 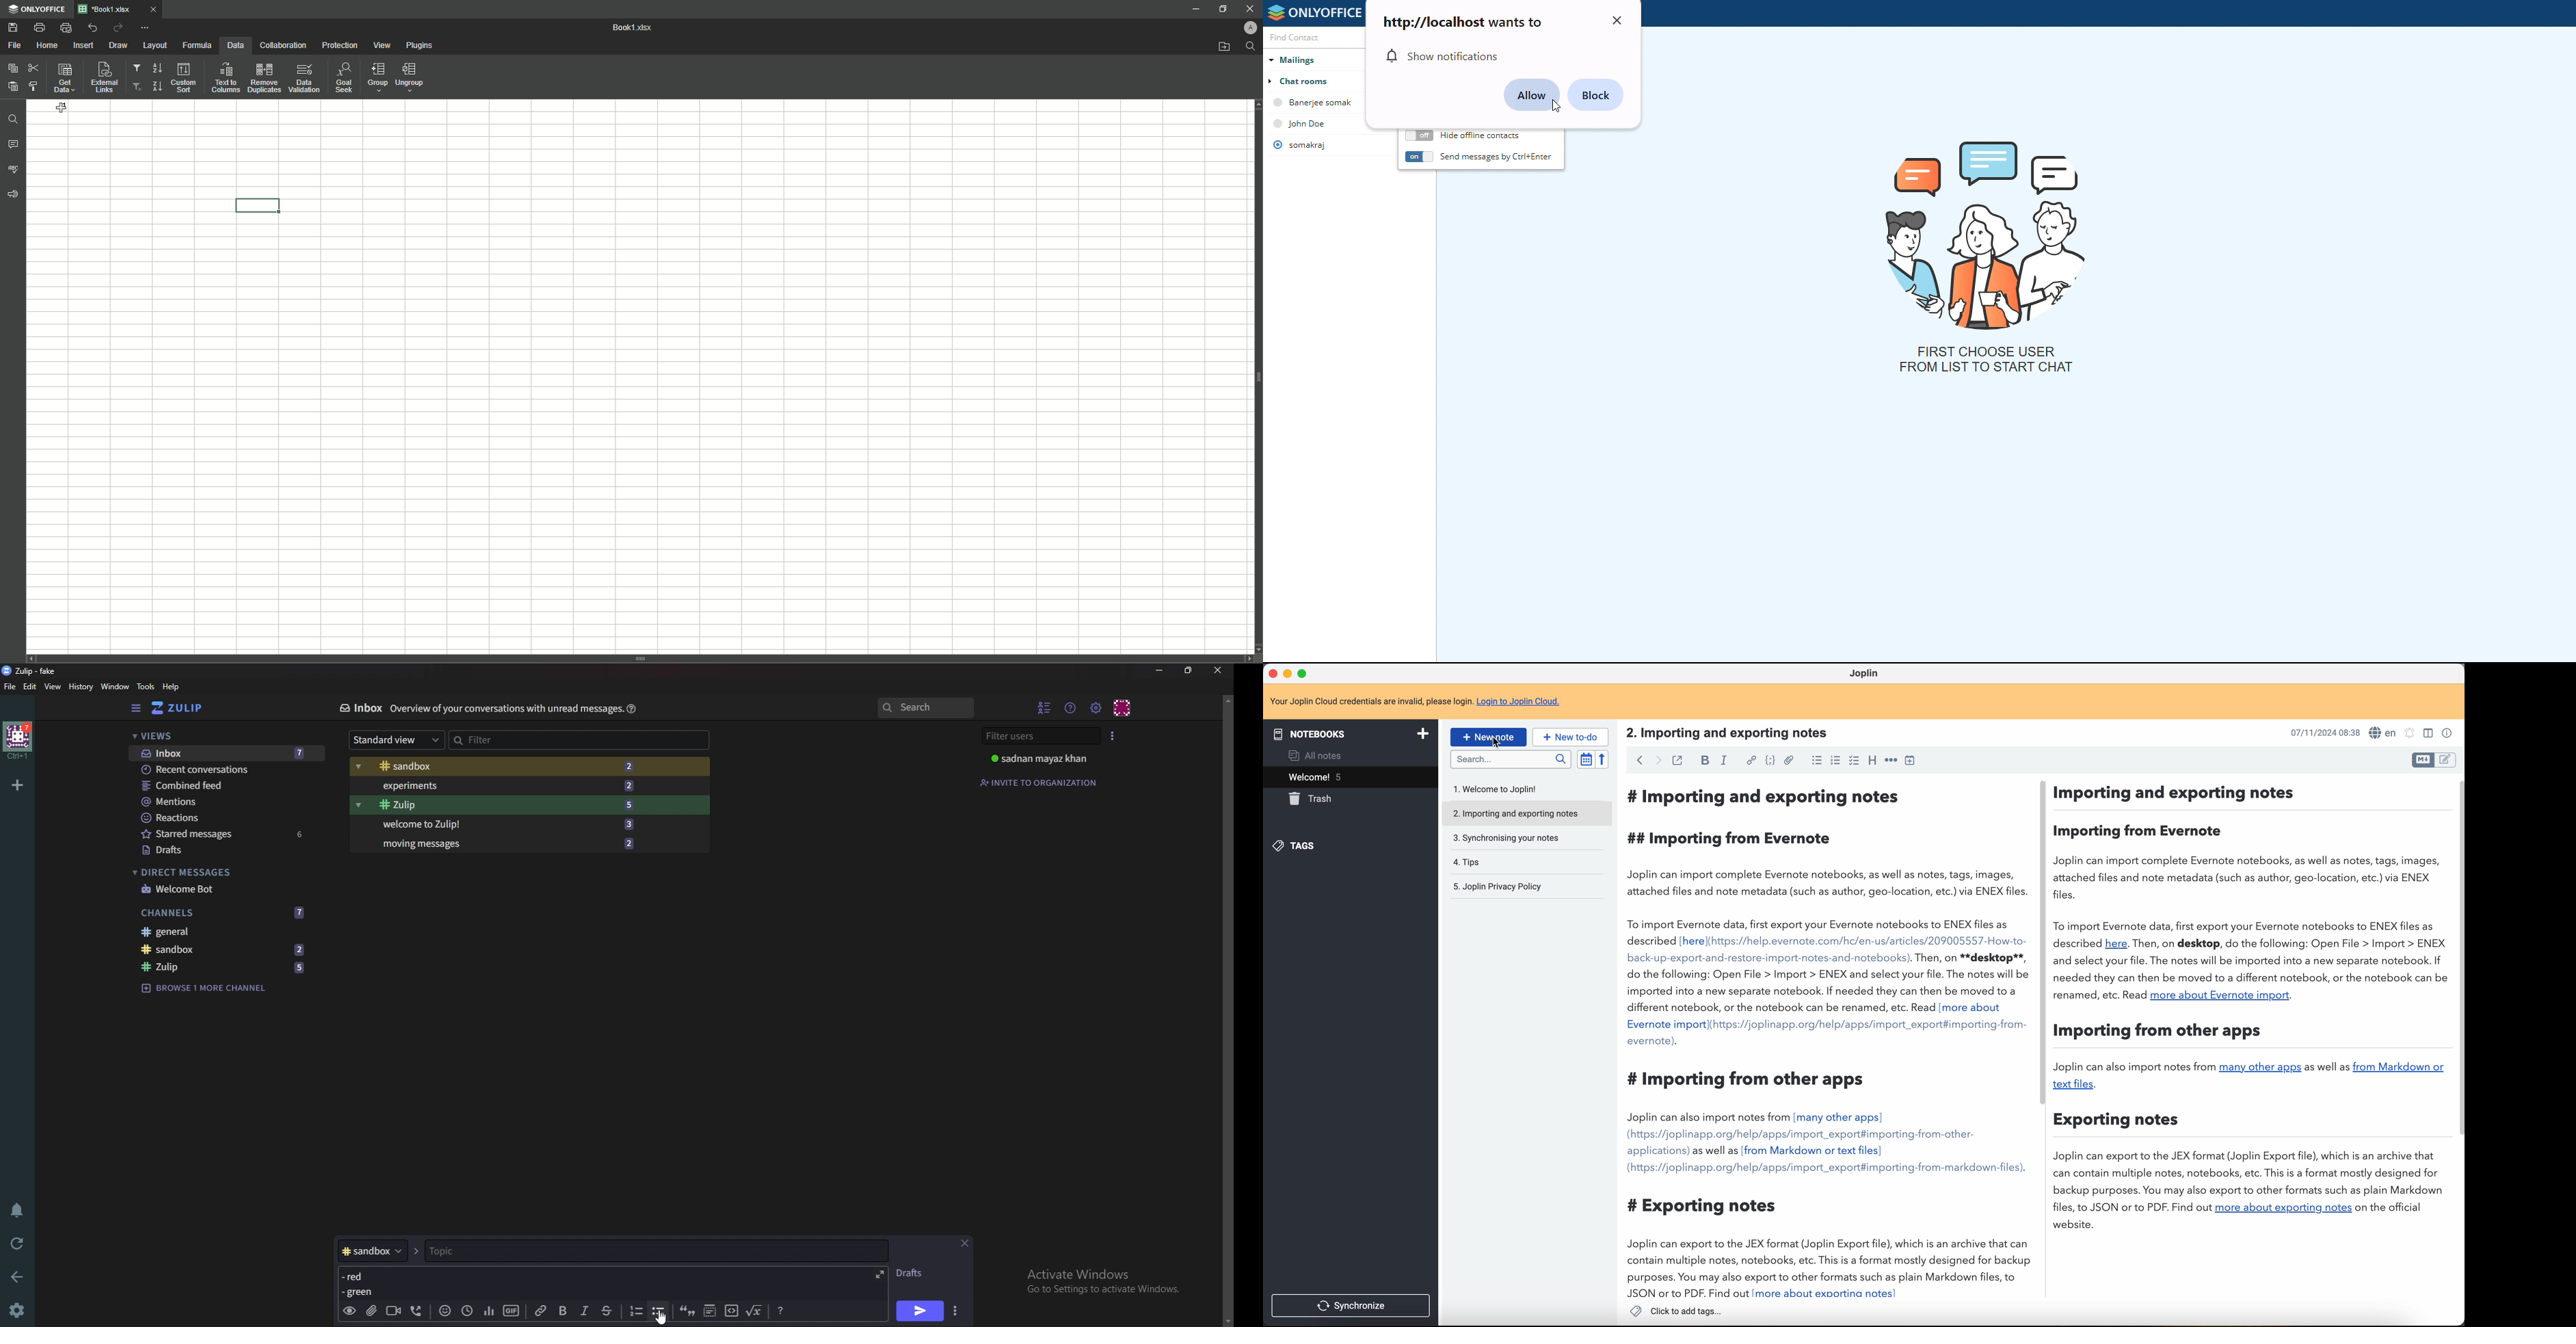 What do you see at coordinates (1161, 671) in the screenshot?
I see `Minimize` at bounding box center [1161, 671].